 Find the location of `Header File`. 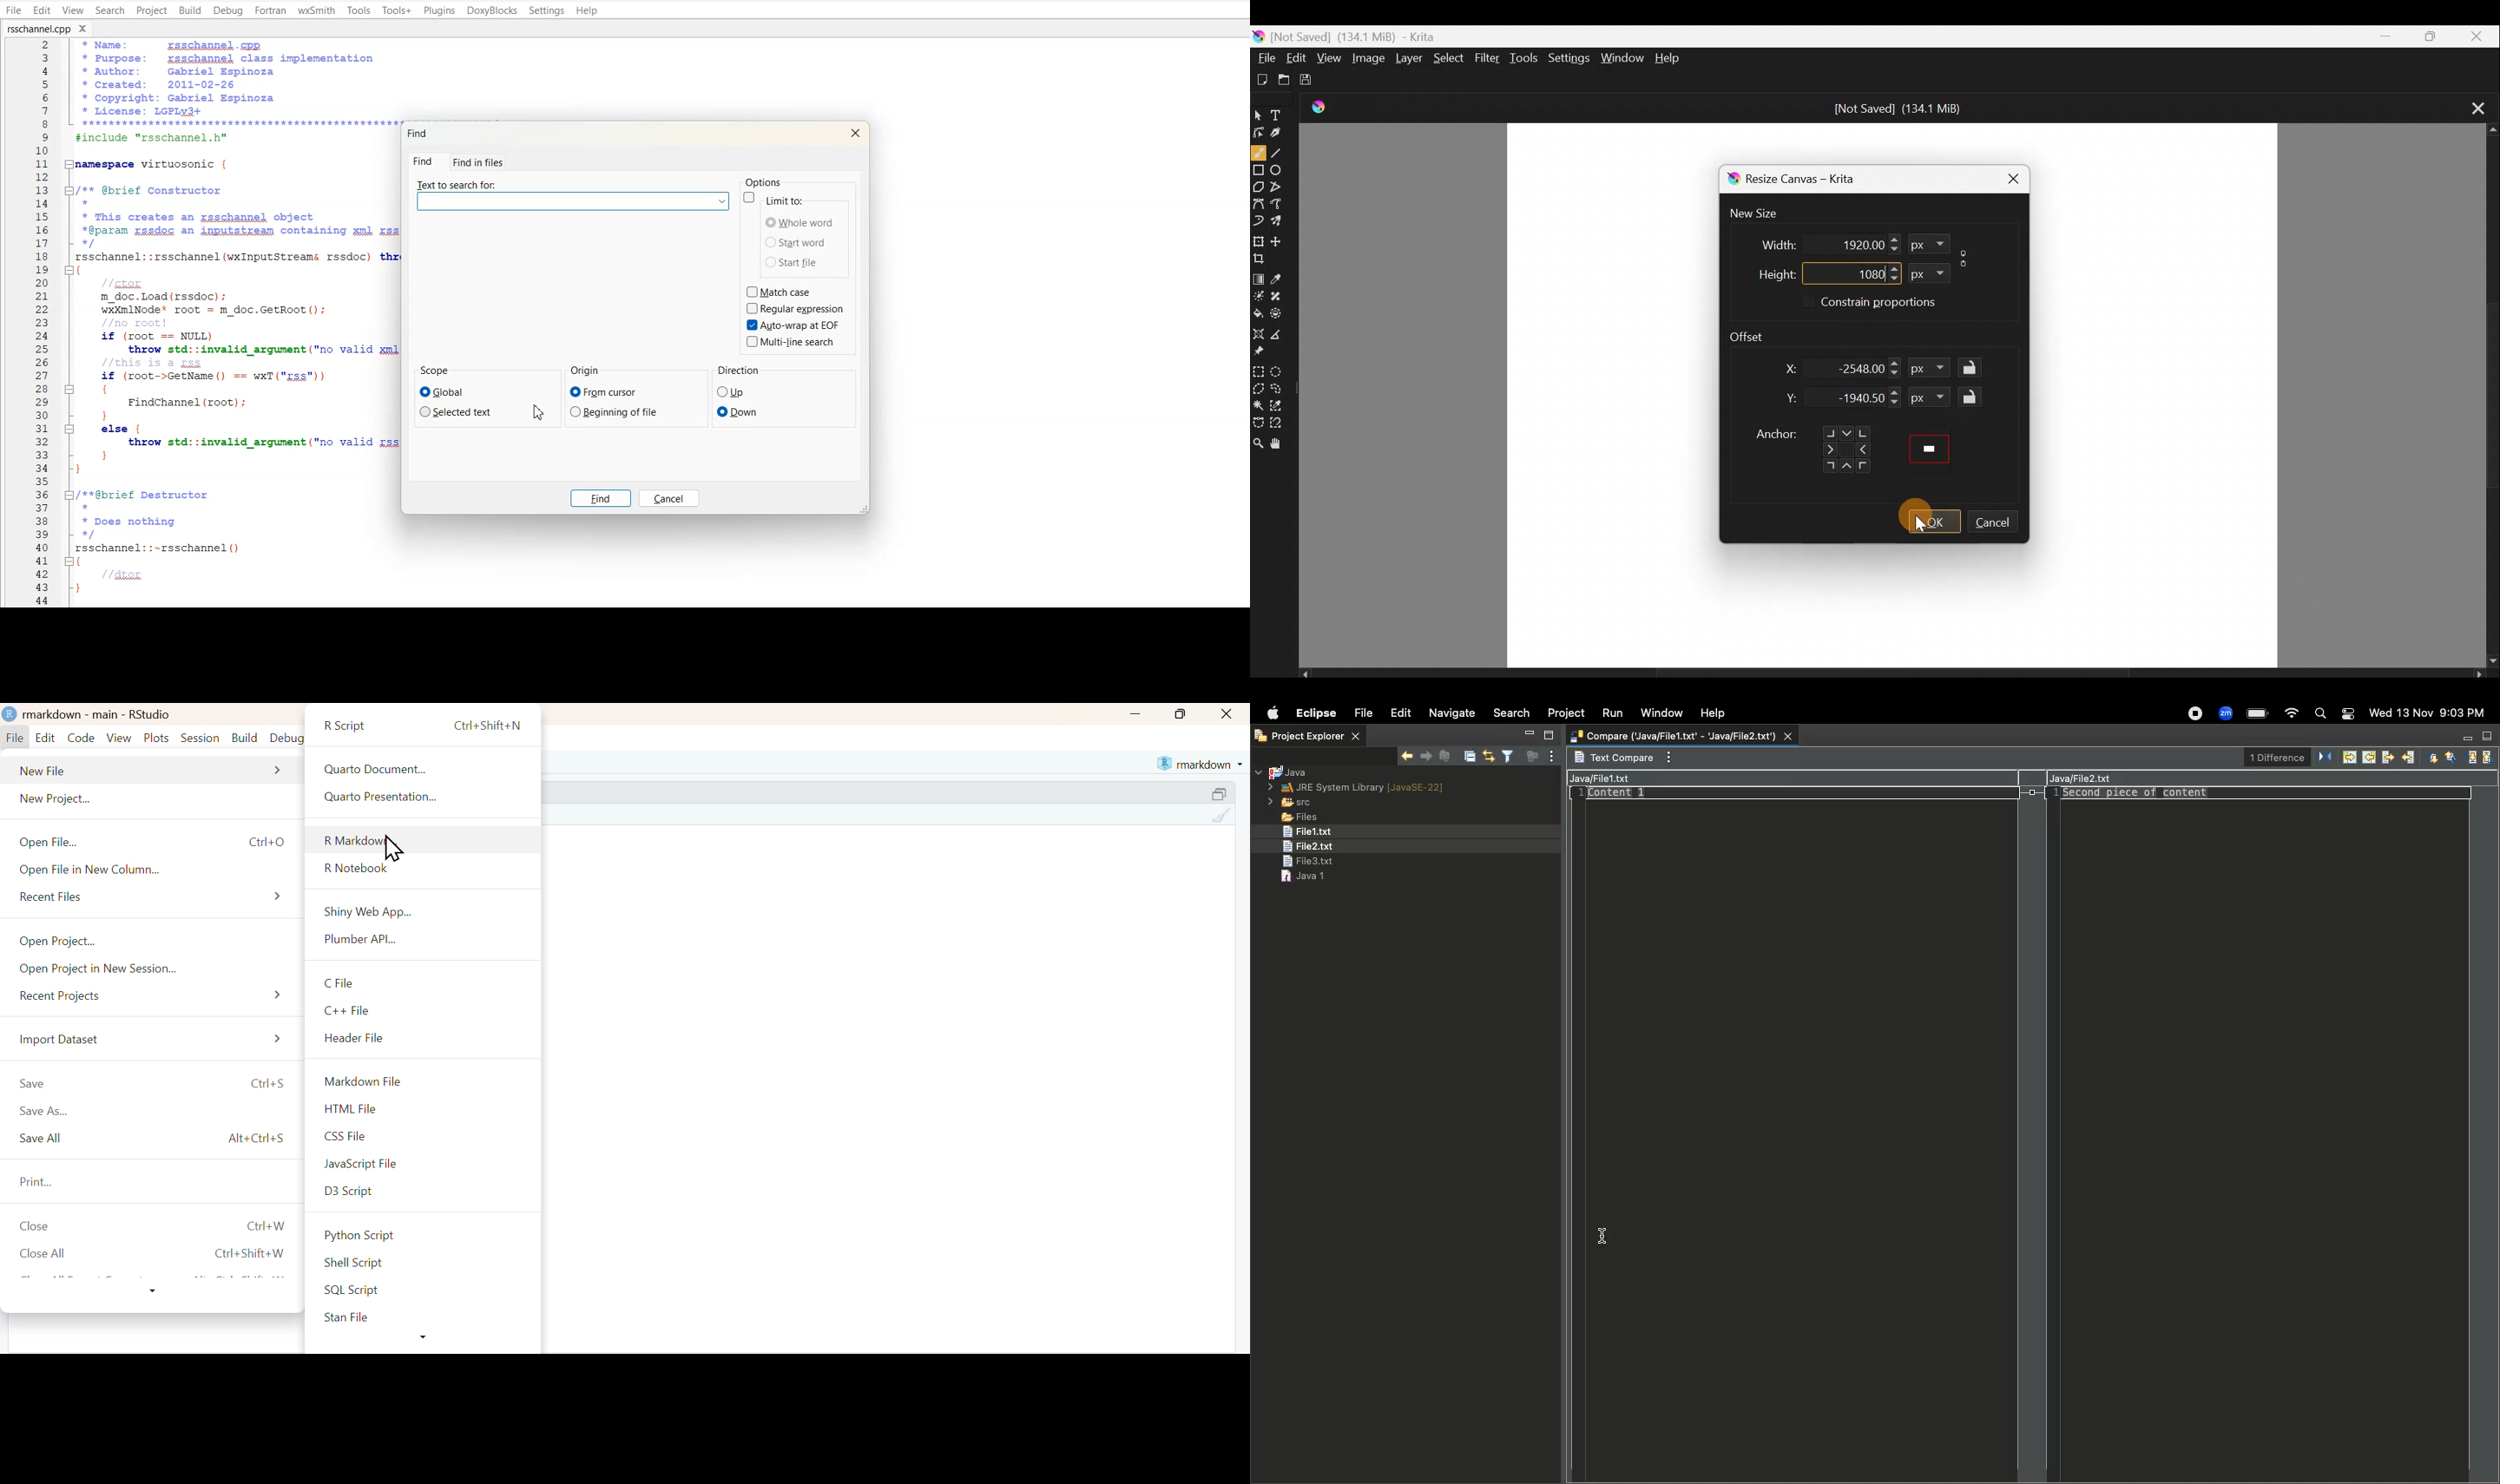

Header File is located at coordinates (421, 1037).